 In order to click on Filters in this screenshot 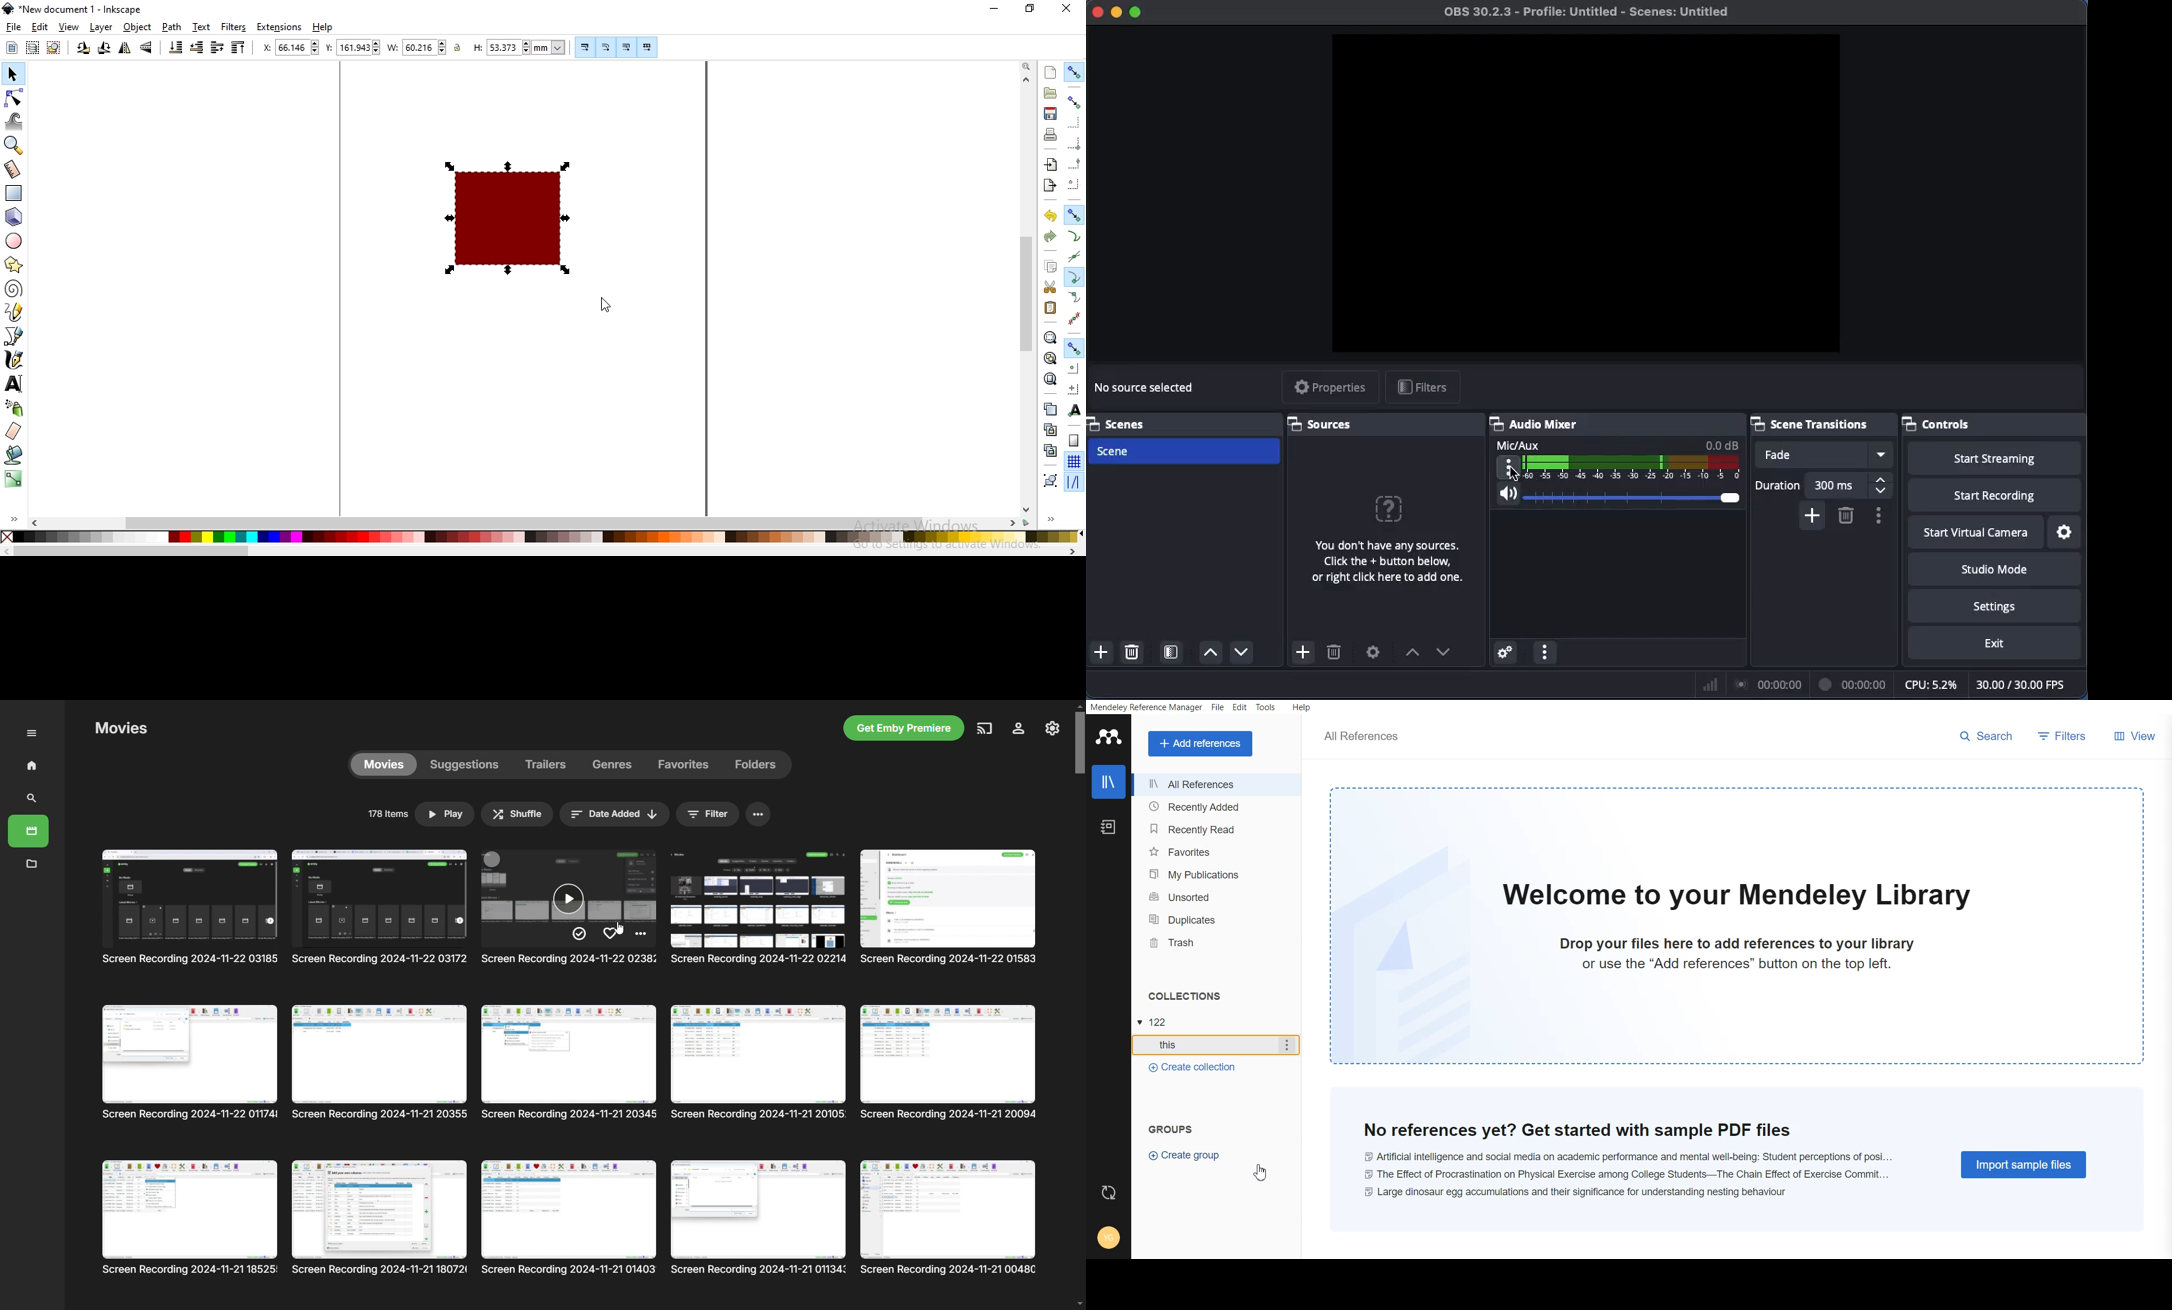, I will do `click(1423, 389)`.